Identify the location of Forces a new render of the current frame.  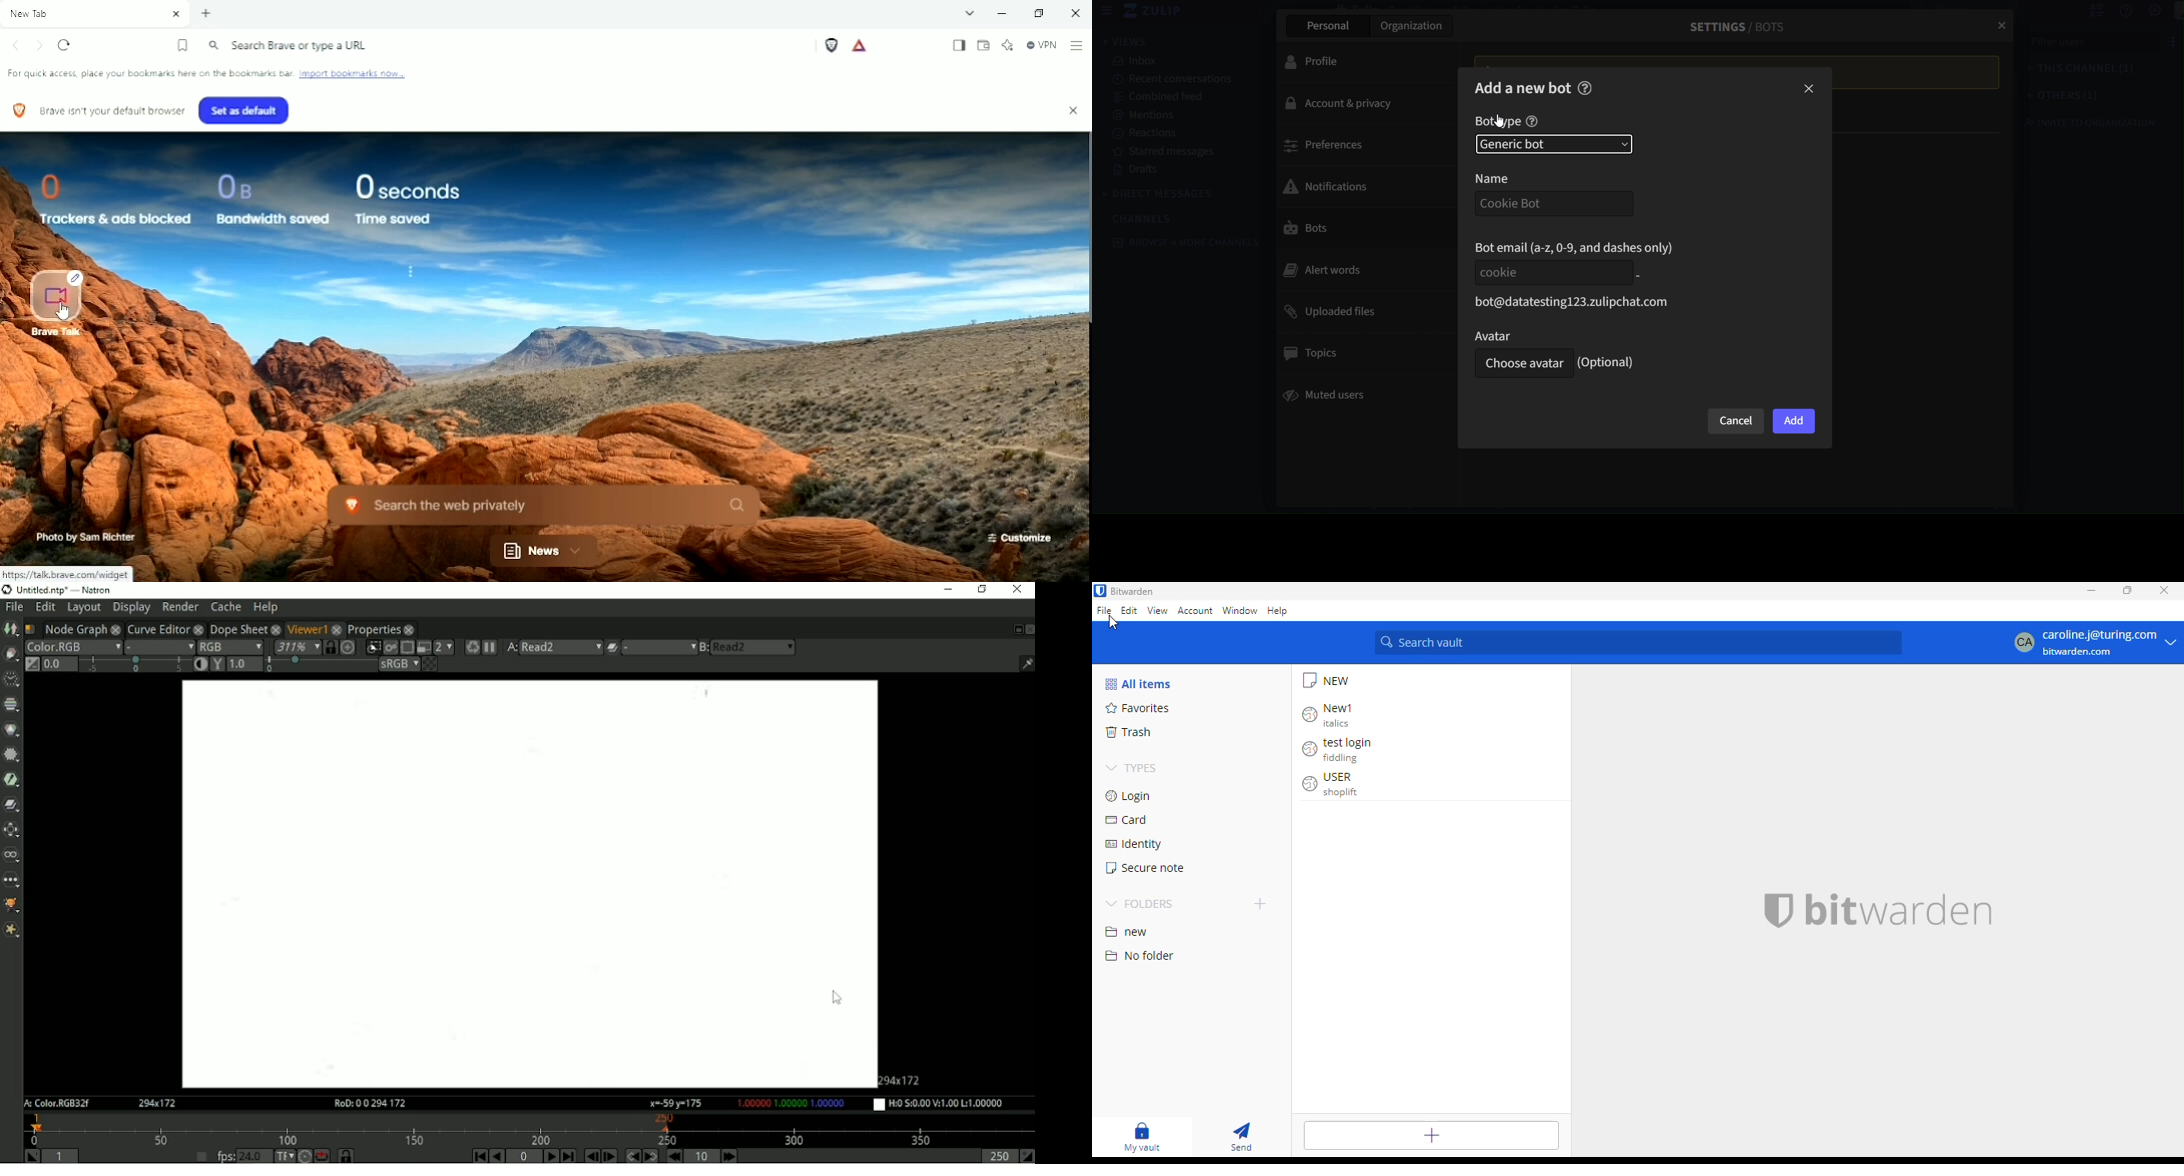
(471, 646).